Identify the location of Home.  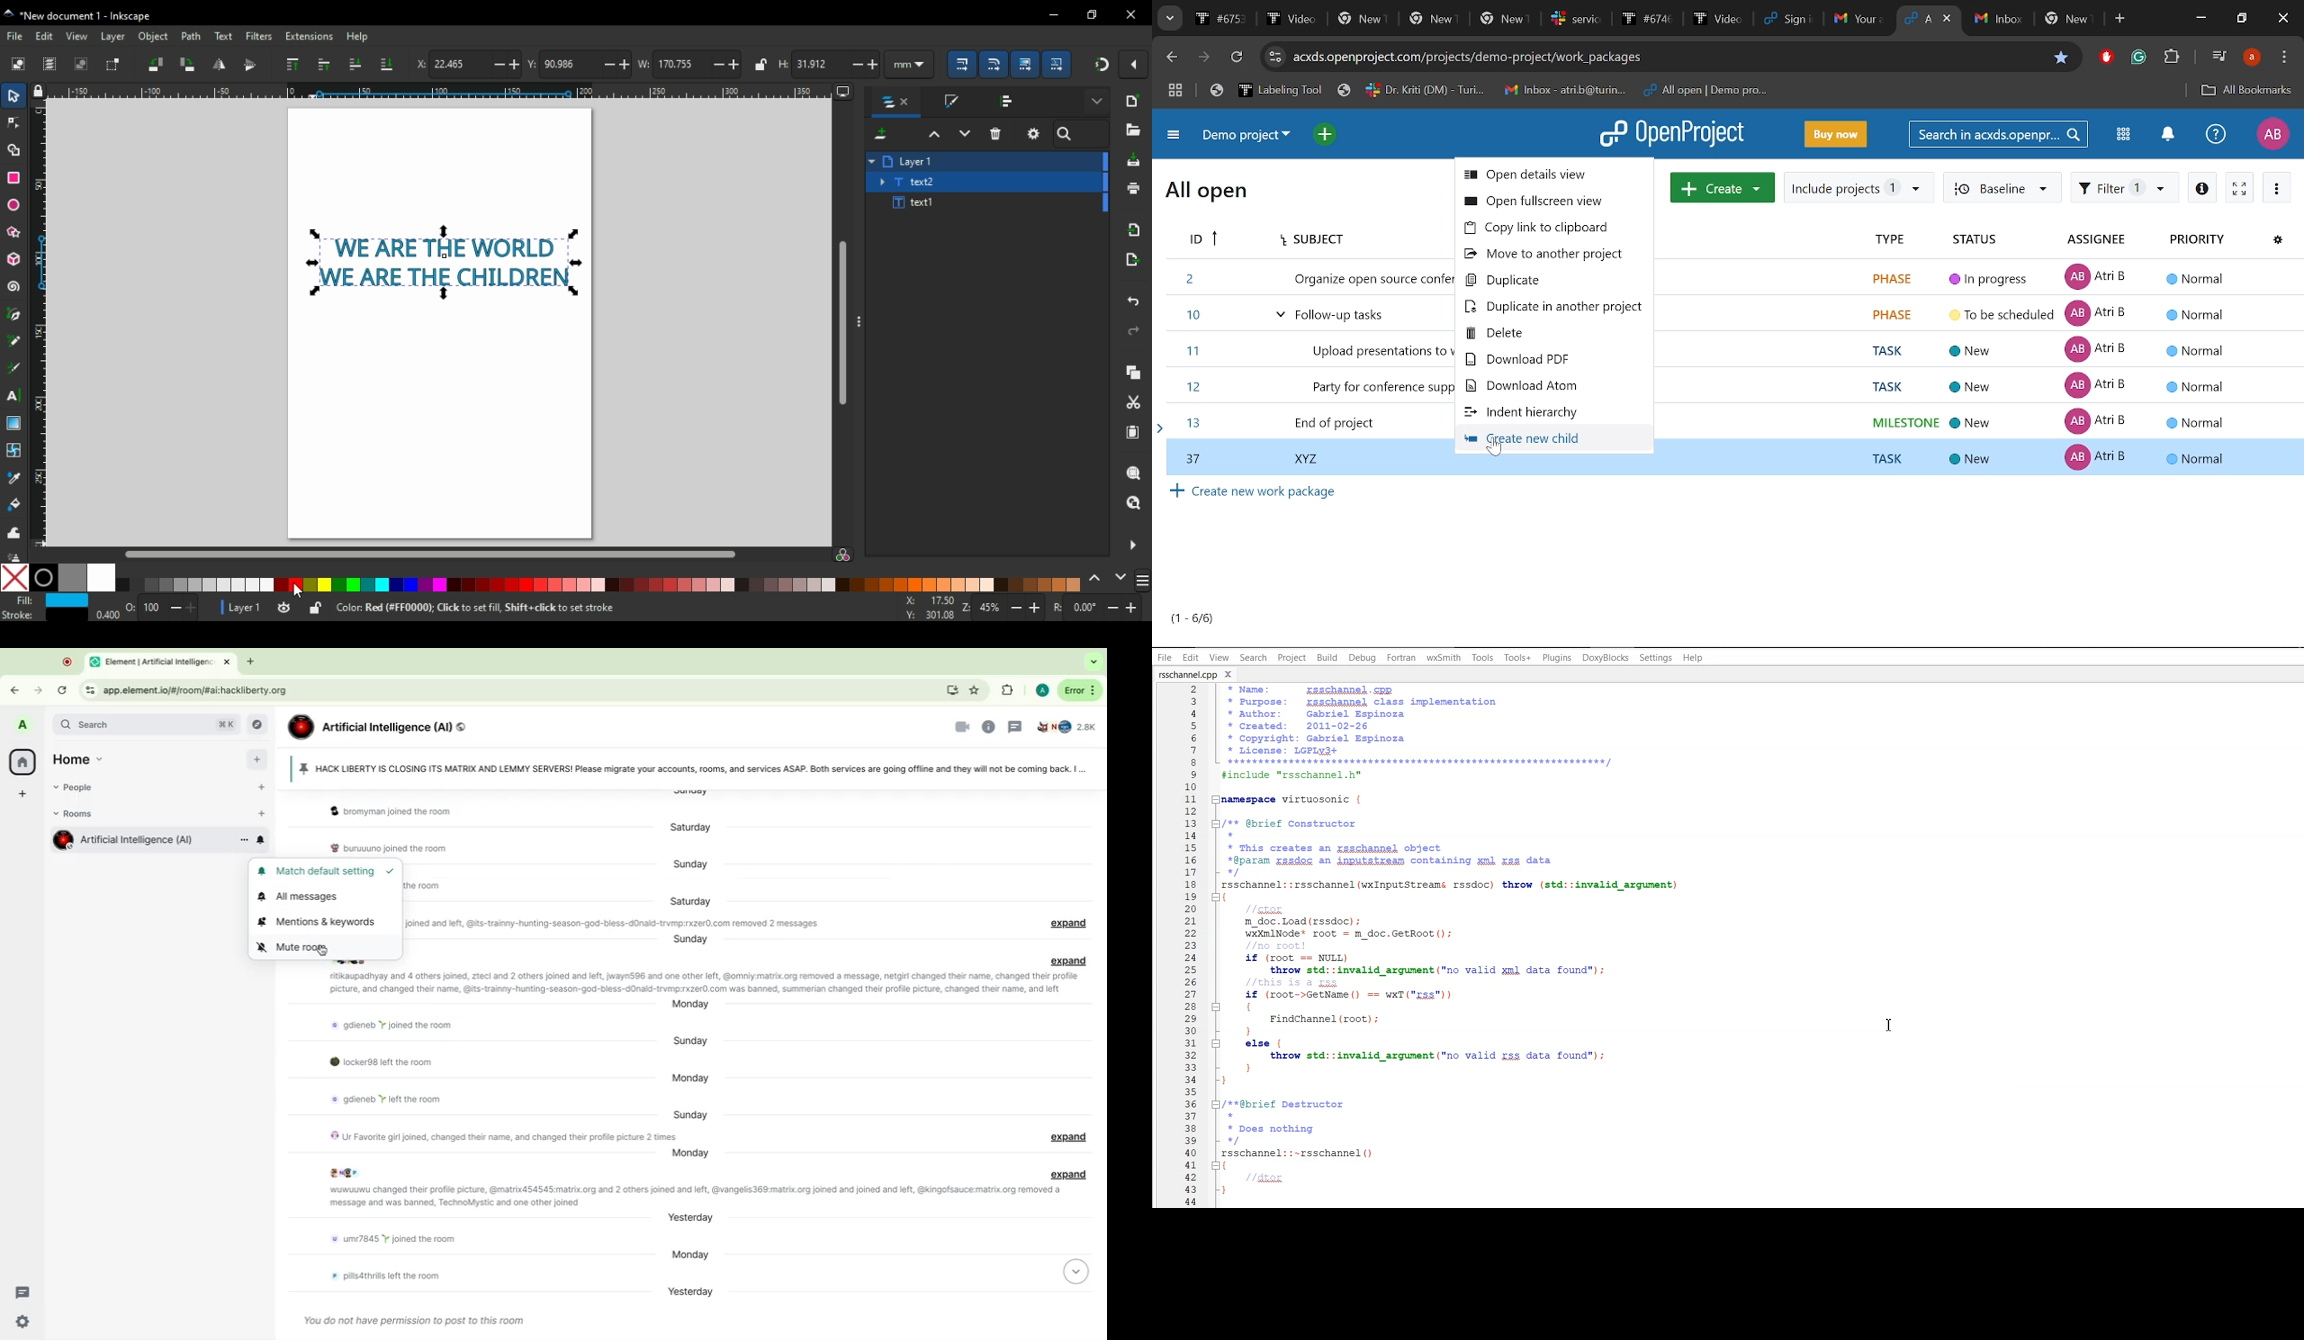
(86, 759).